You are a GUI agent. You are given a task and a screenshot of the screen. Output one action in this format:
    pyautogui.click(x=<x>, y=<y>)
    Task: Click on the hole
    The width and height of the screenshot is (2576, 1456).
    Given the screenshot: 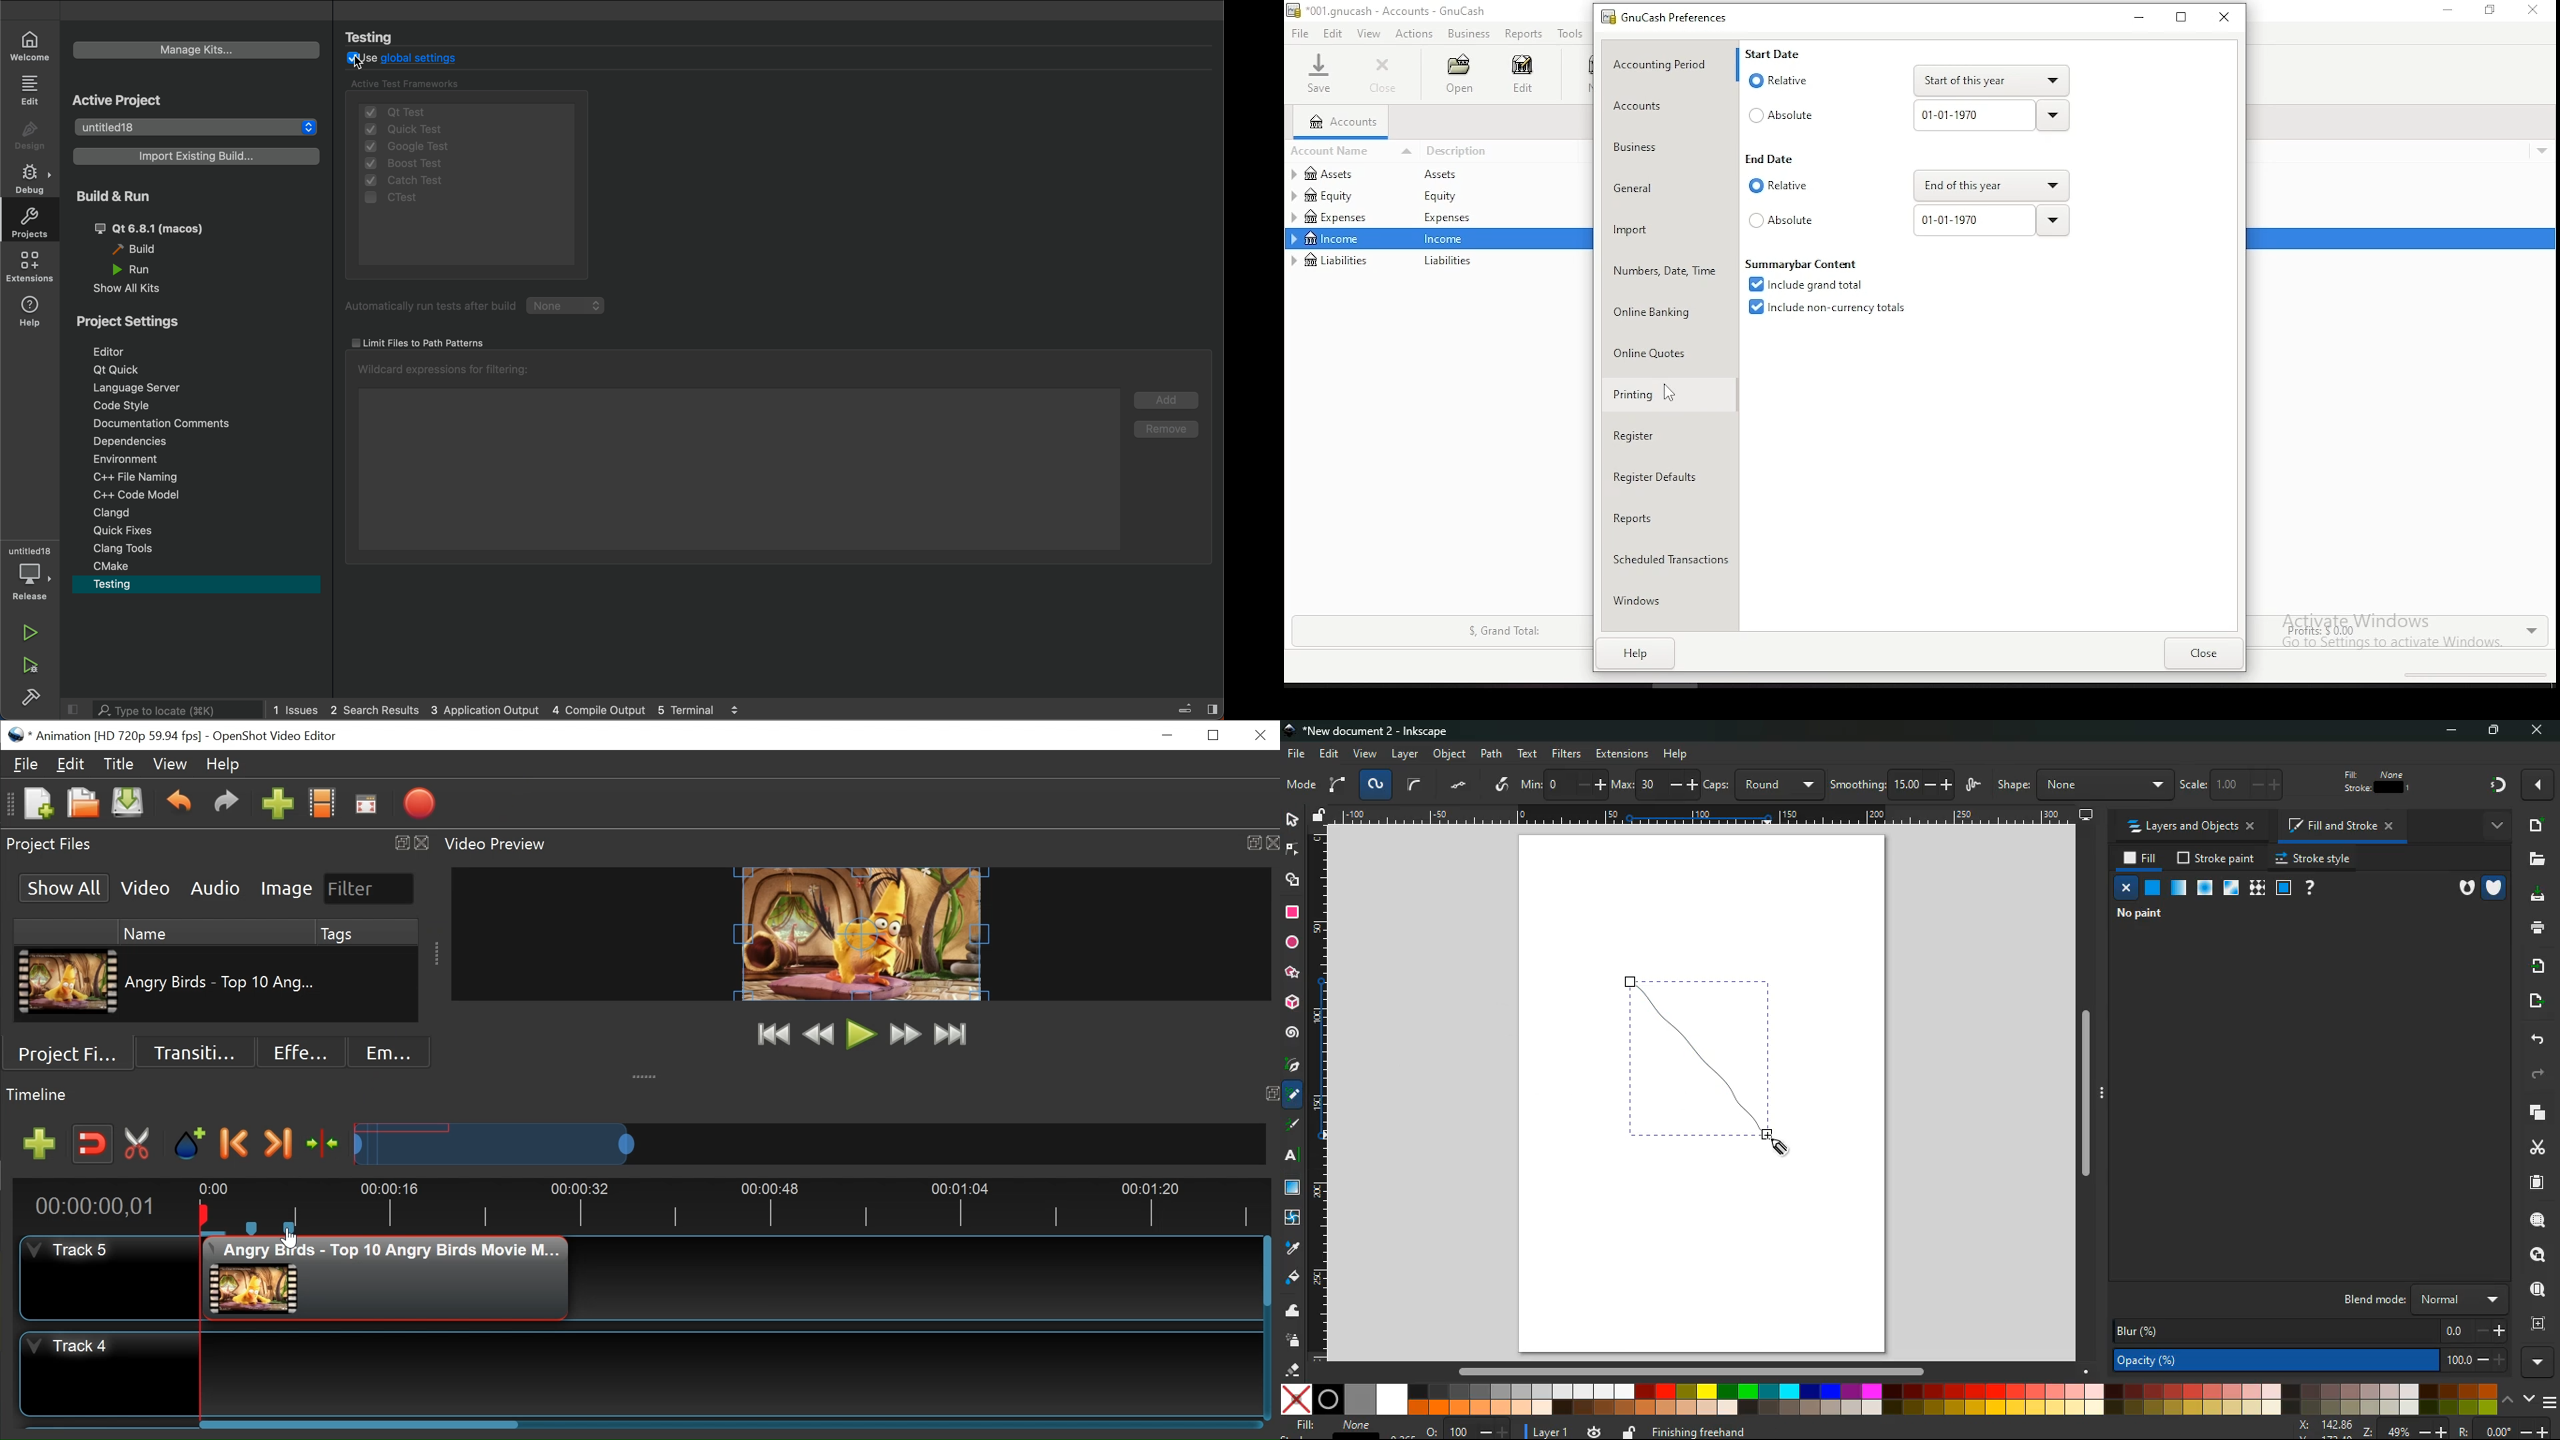 What is the action you would take?
    pyautogui.click(x=2459, y=886)
    